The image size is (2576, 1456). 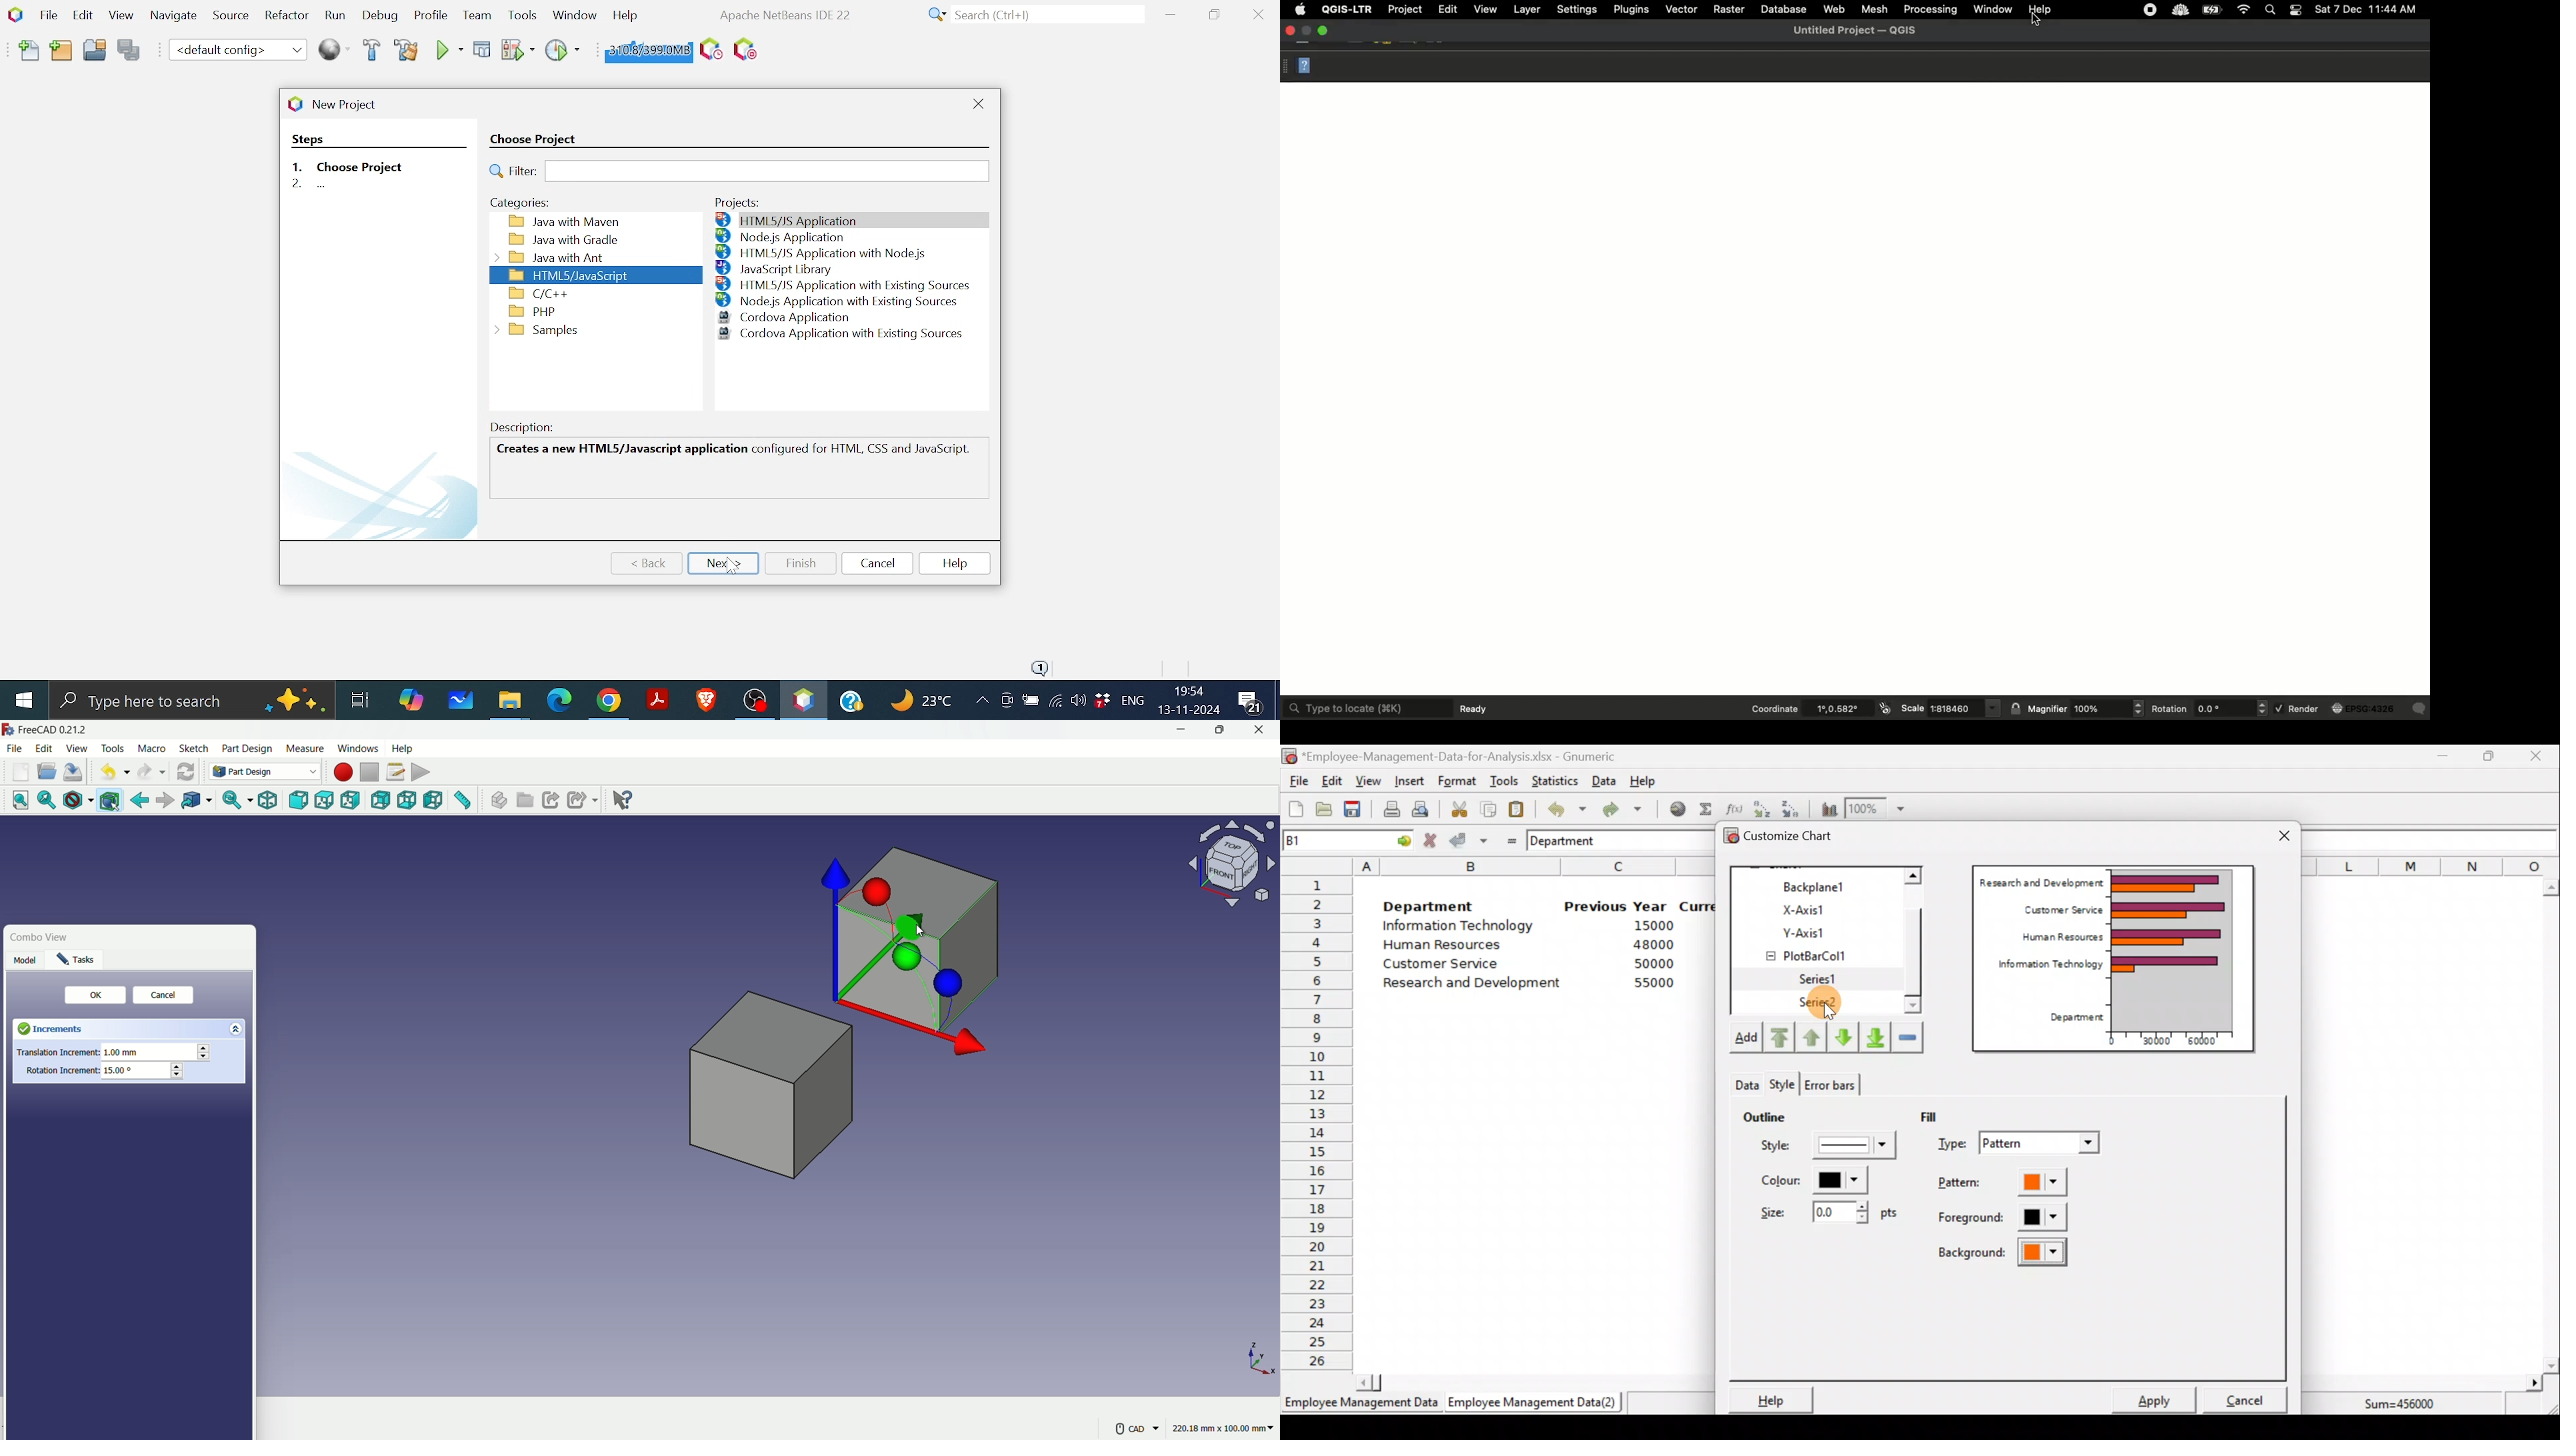 What do you see at coordinates (120, 16) in the screenshot?
I see `View` at bounding box center [120, 16].